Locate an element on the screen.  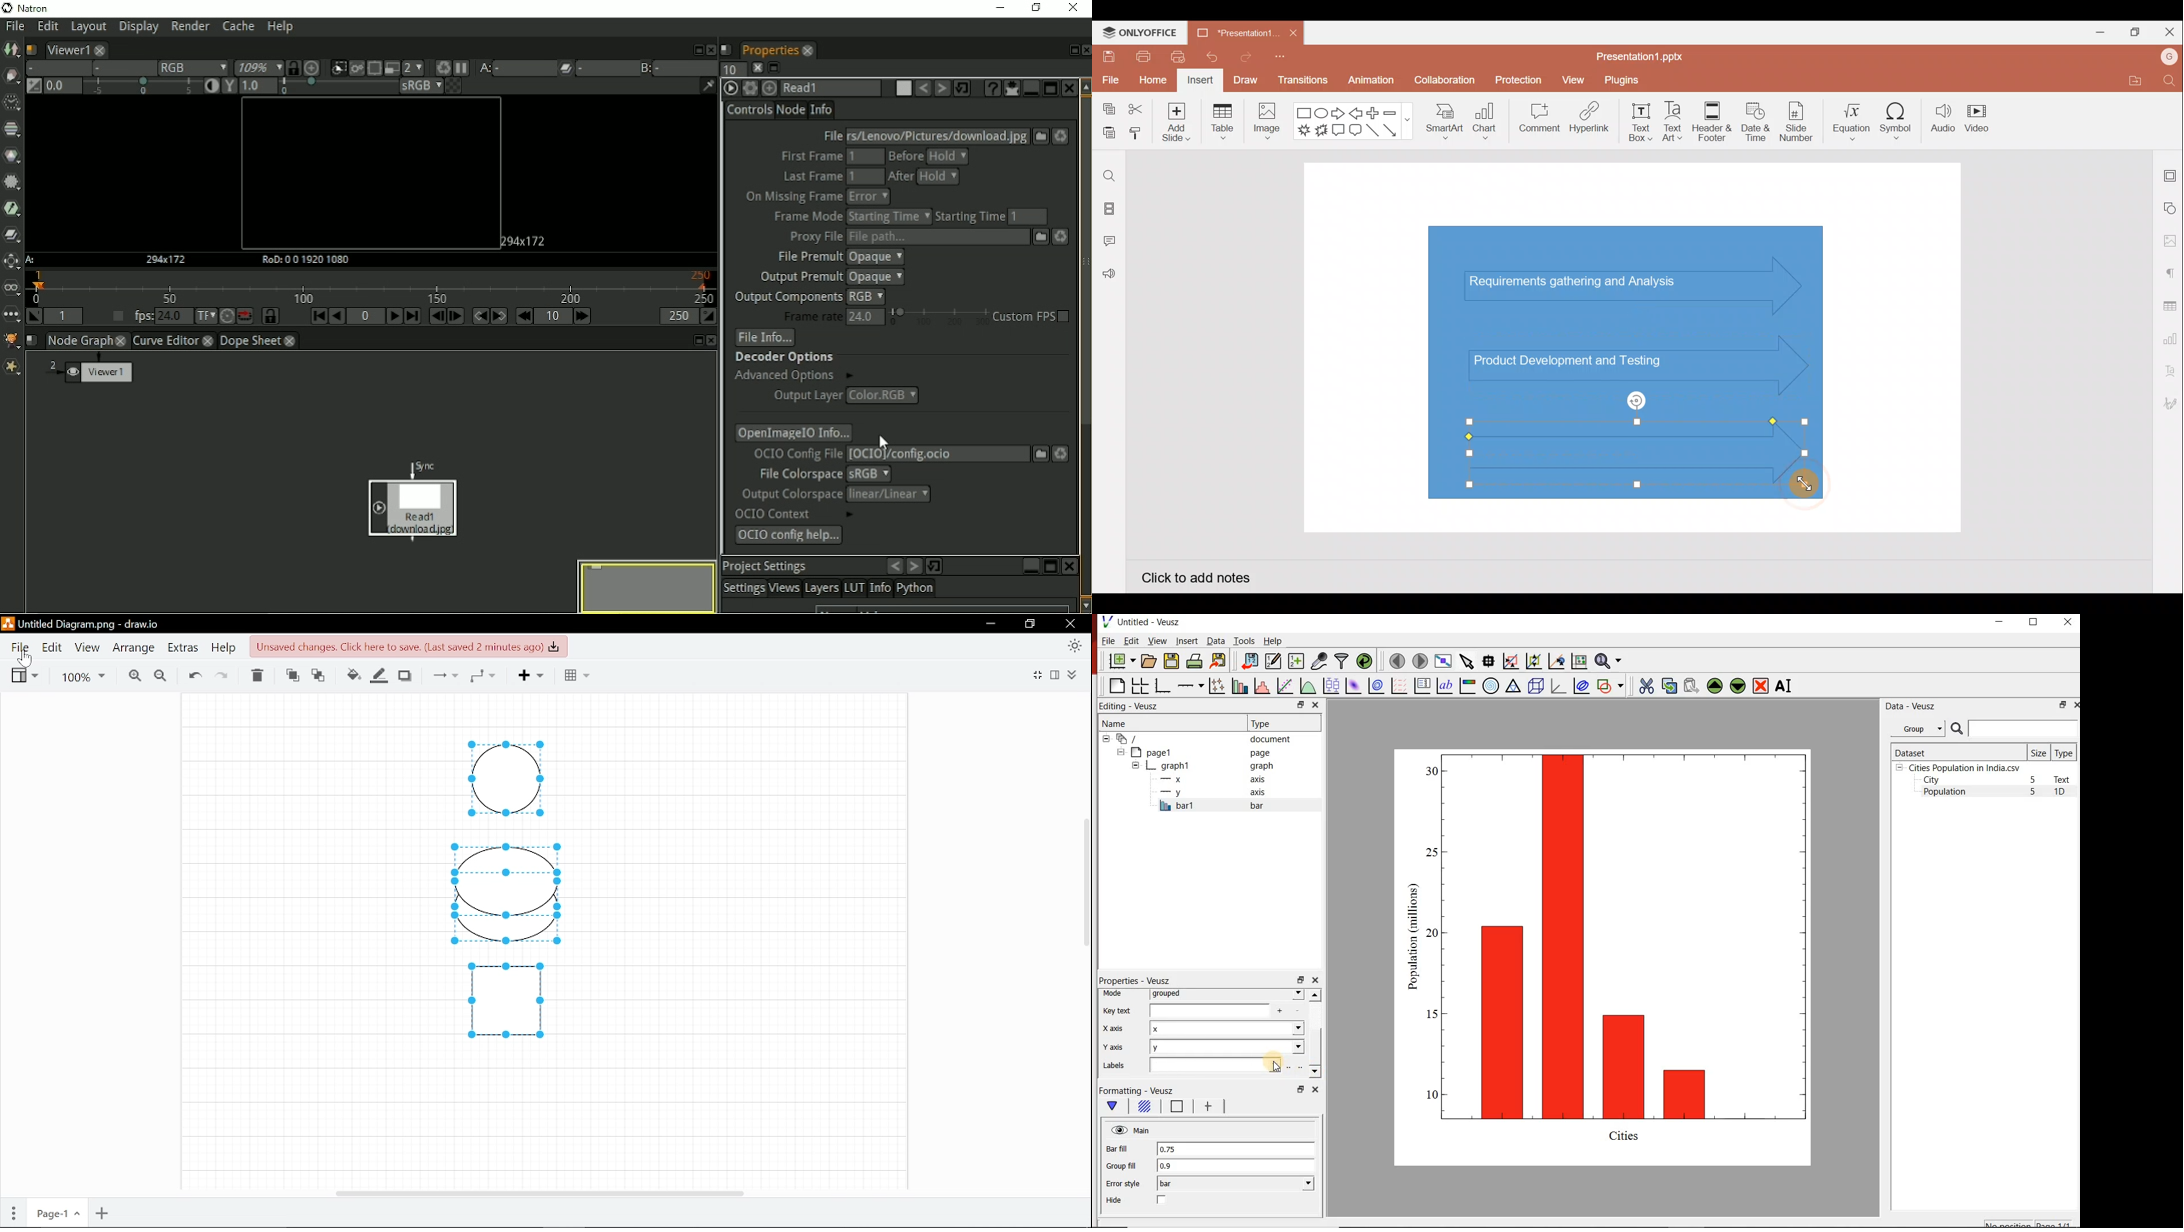
Shadow is located at coordinates (407, 675).